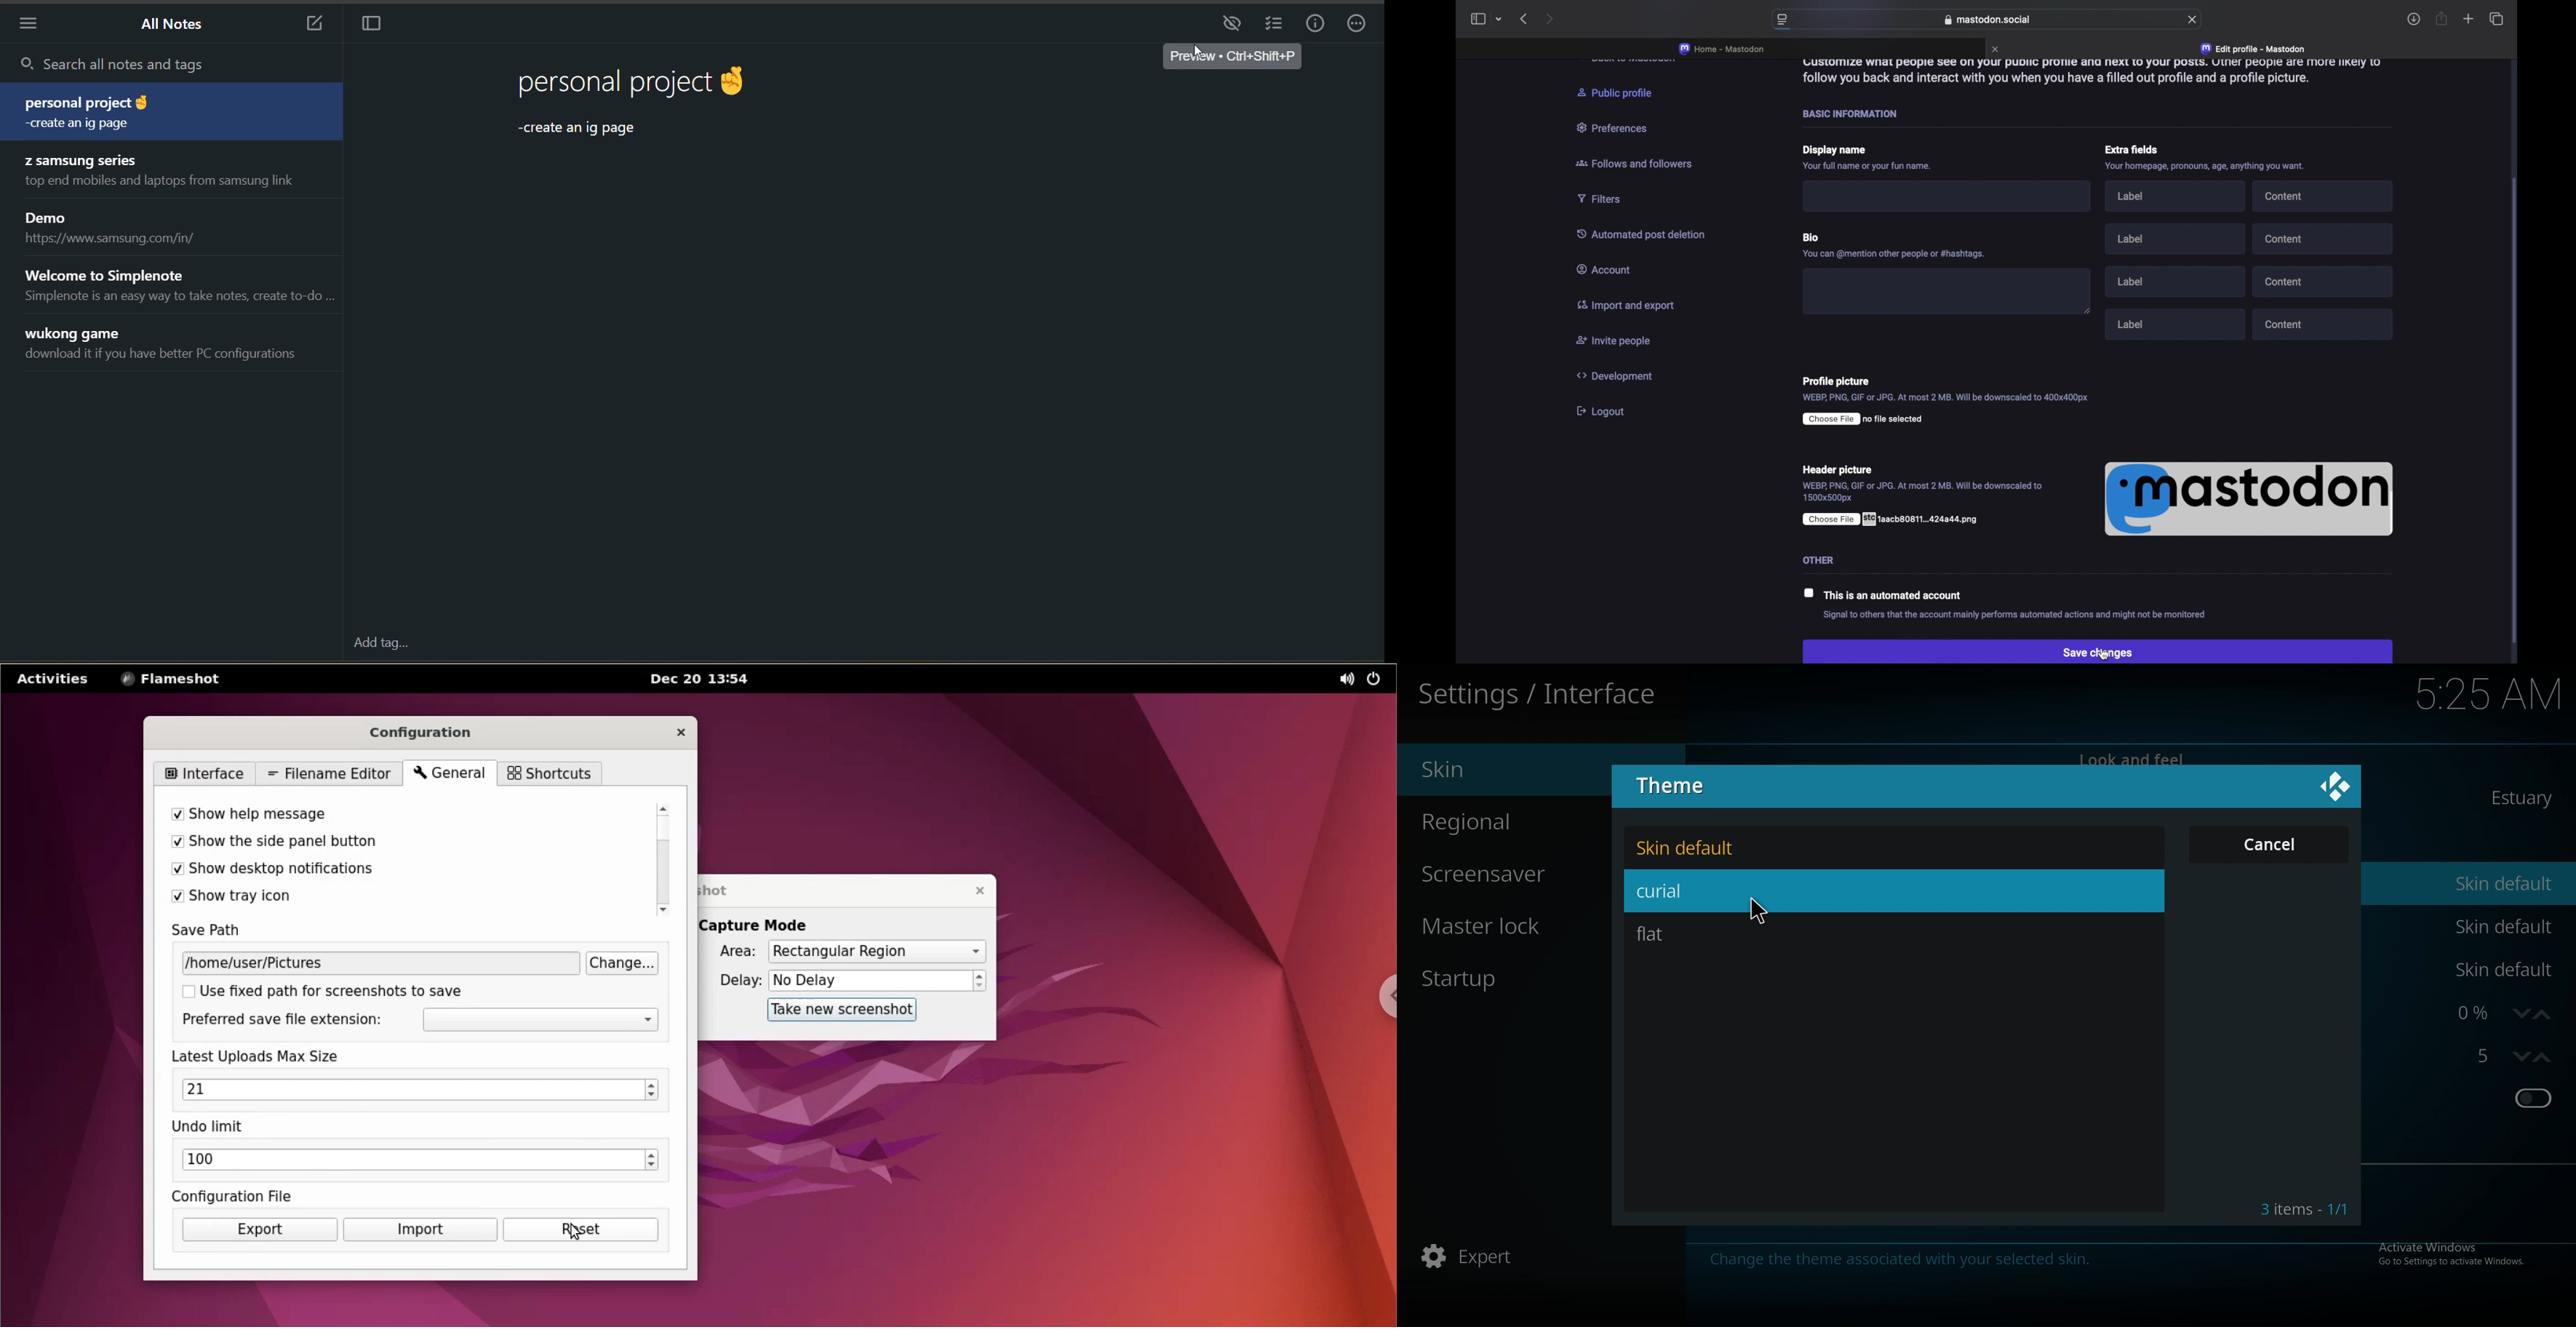 The image size is (2576, 1344). I want to click on close, so click(2335, 788).